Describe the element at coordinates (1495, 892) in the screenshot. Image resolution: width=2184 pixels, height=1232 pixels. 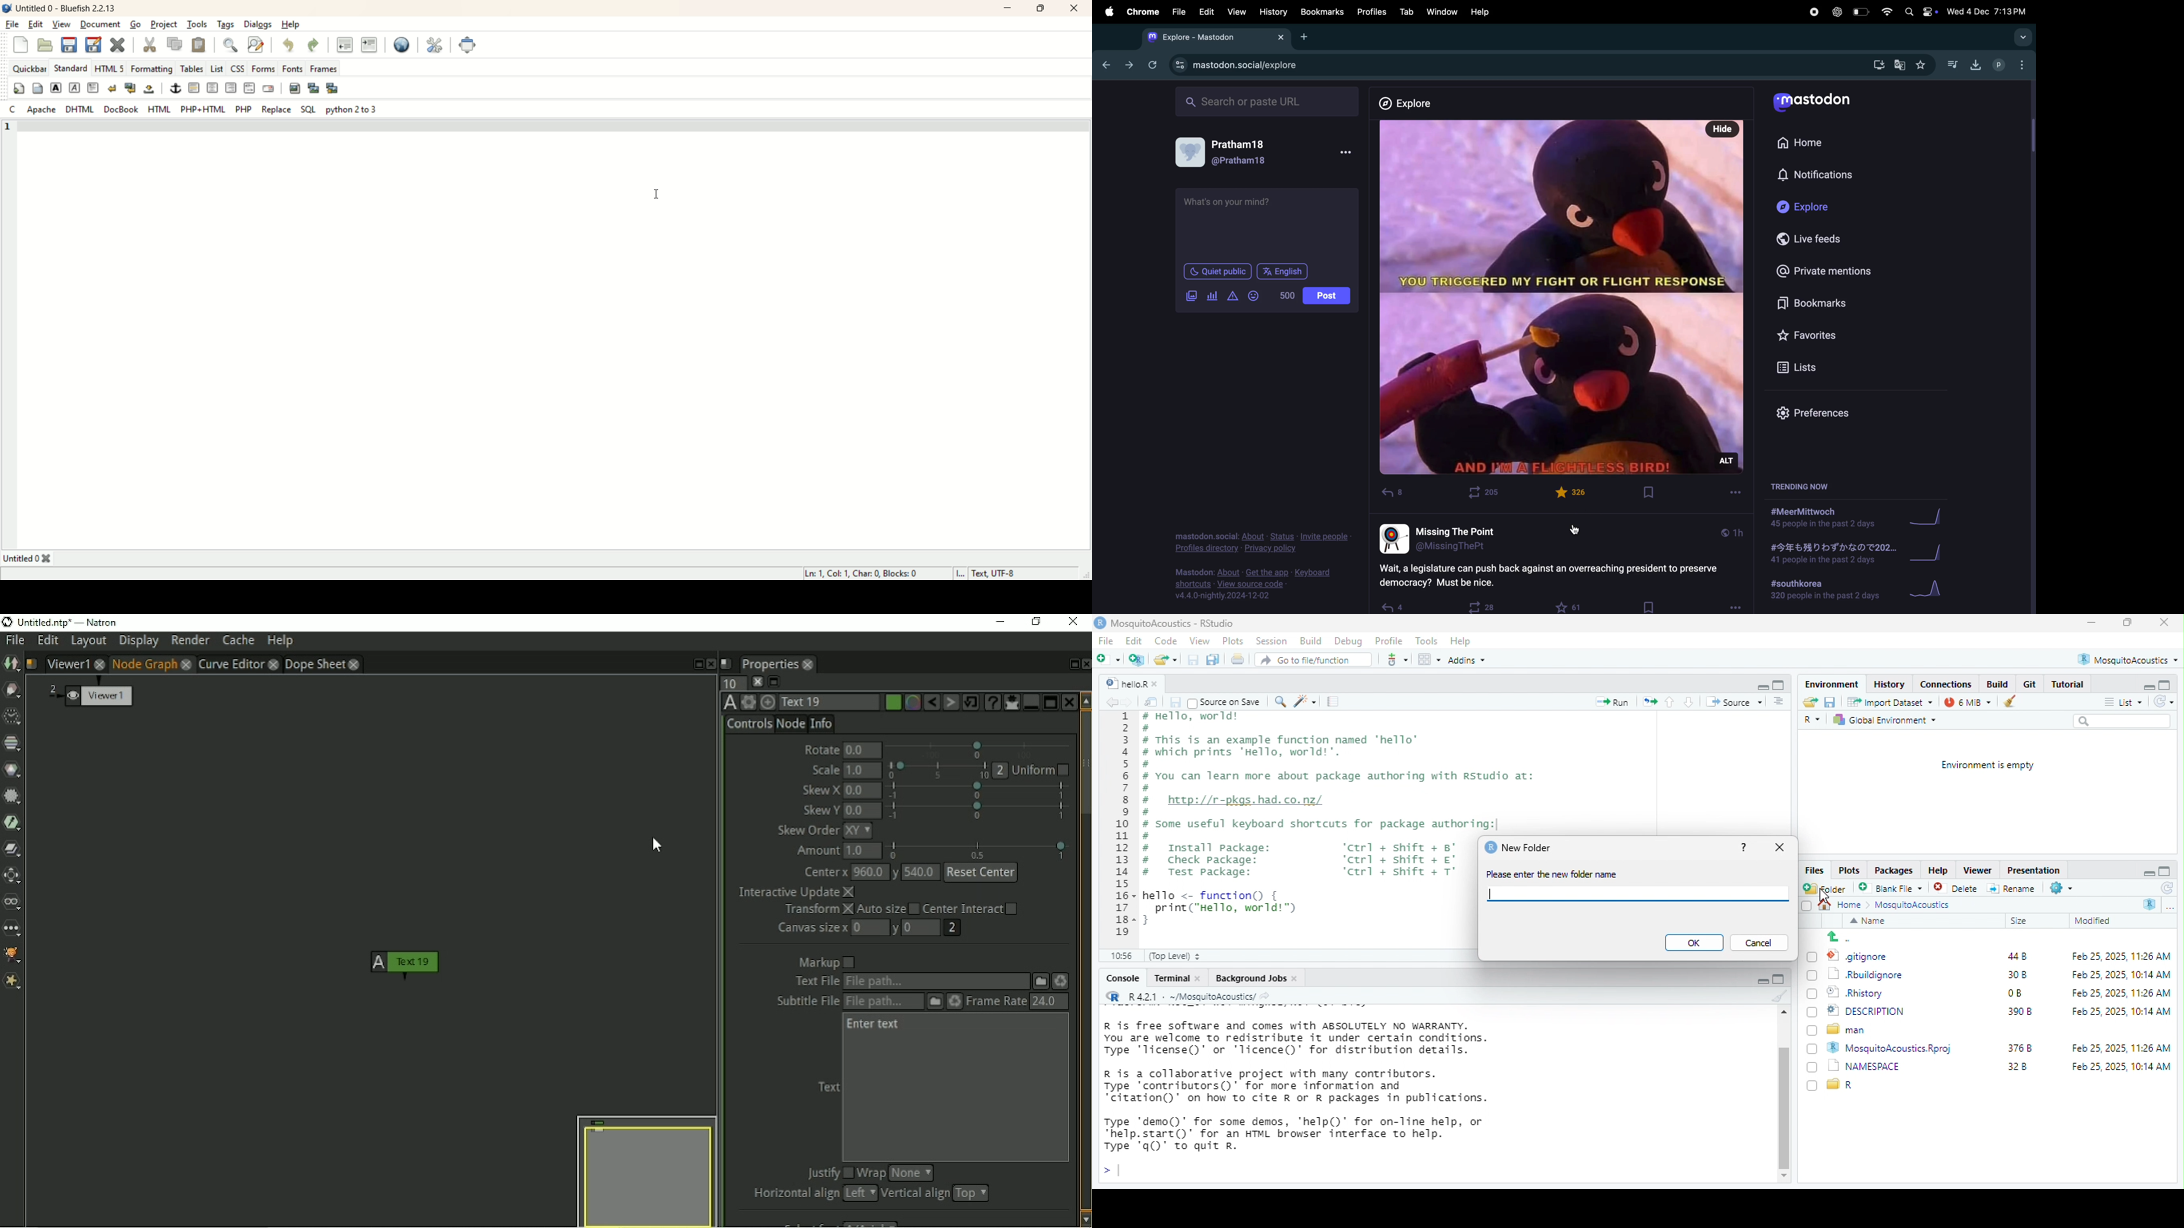
I see `typing cursor` at that location.